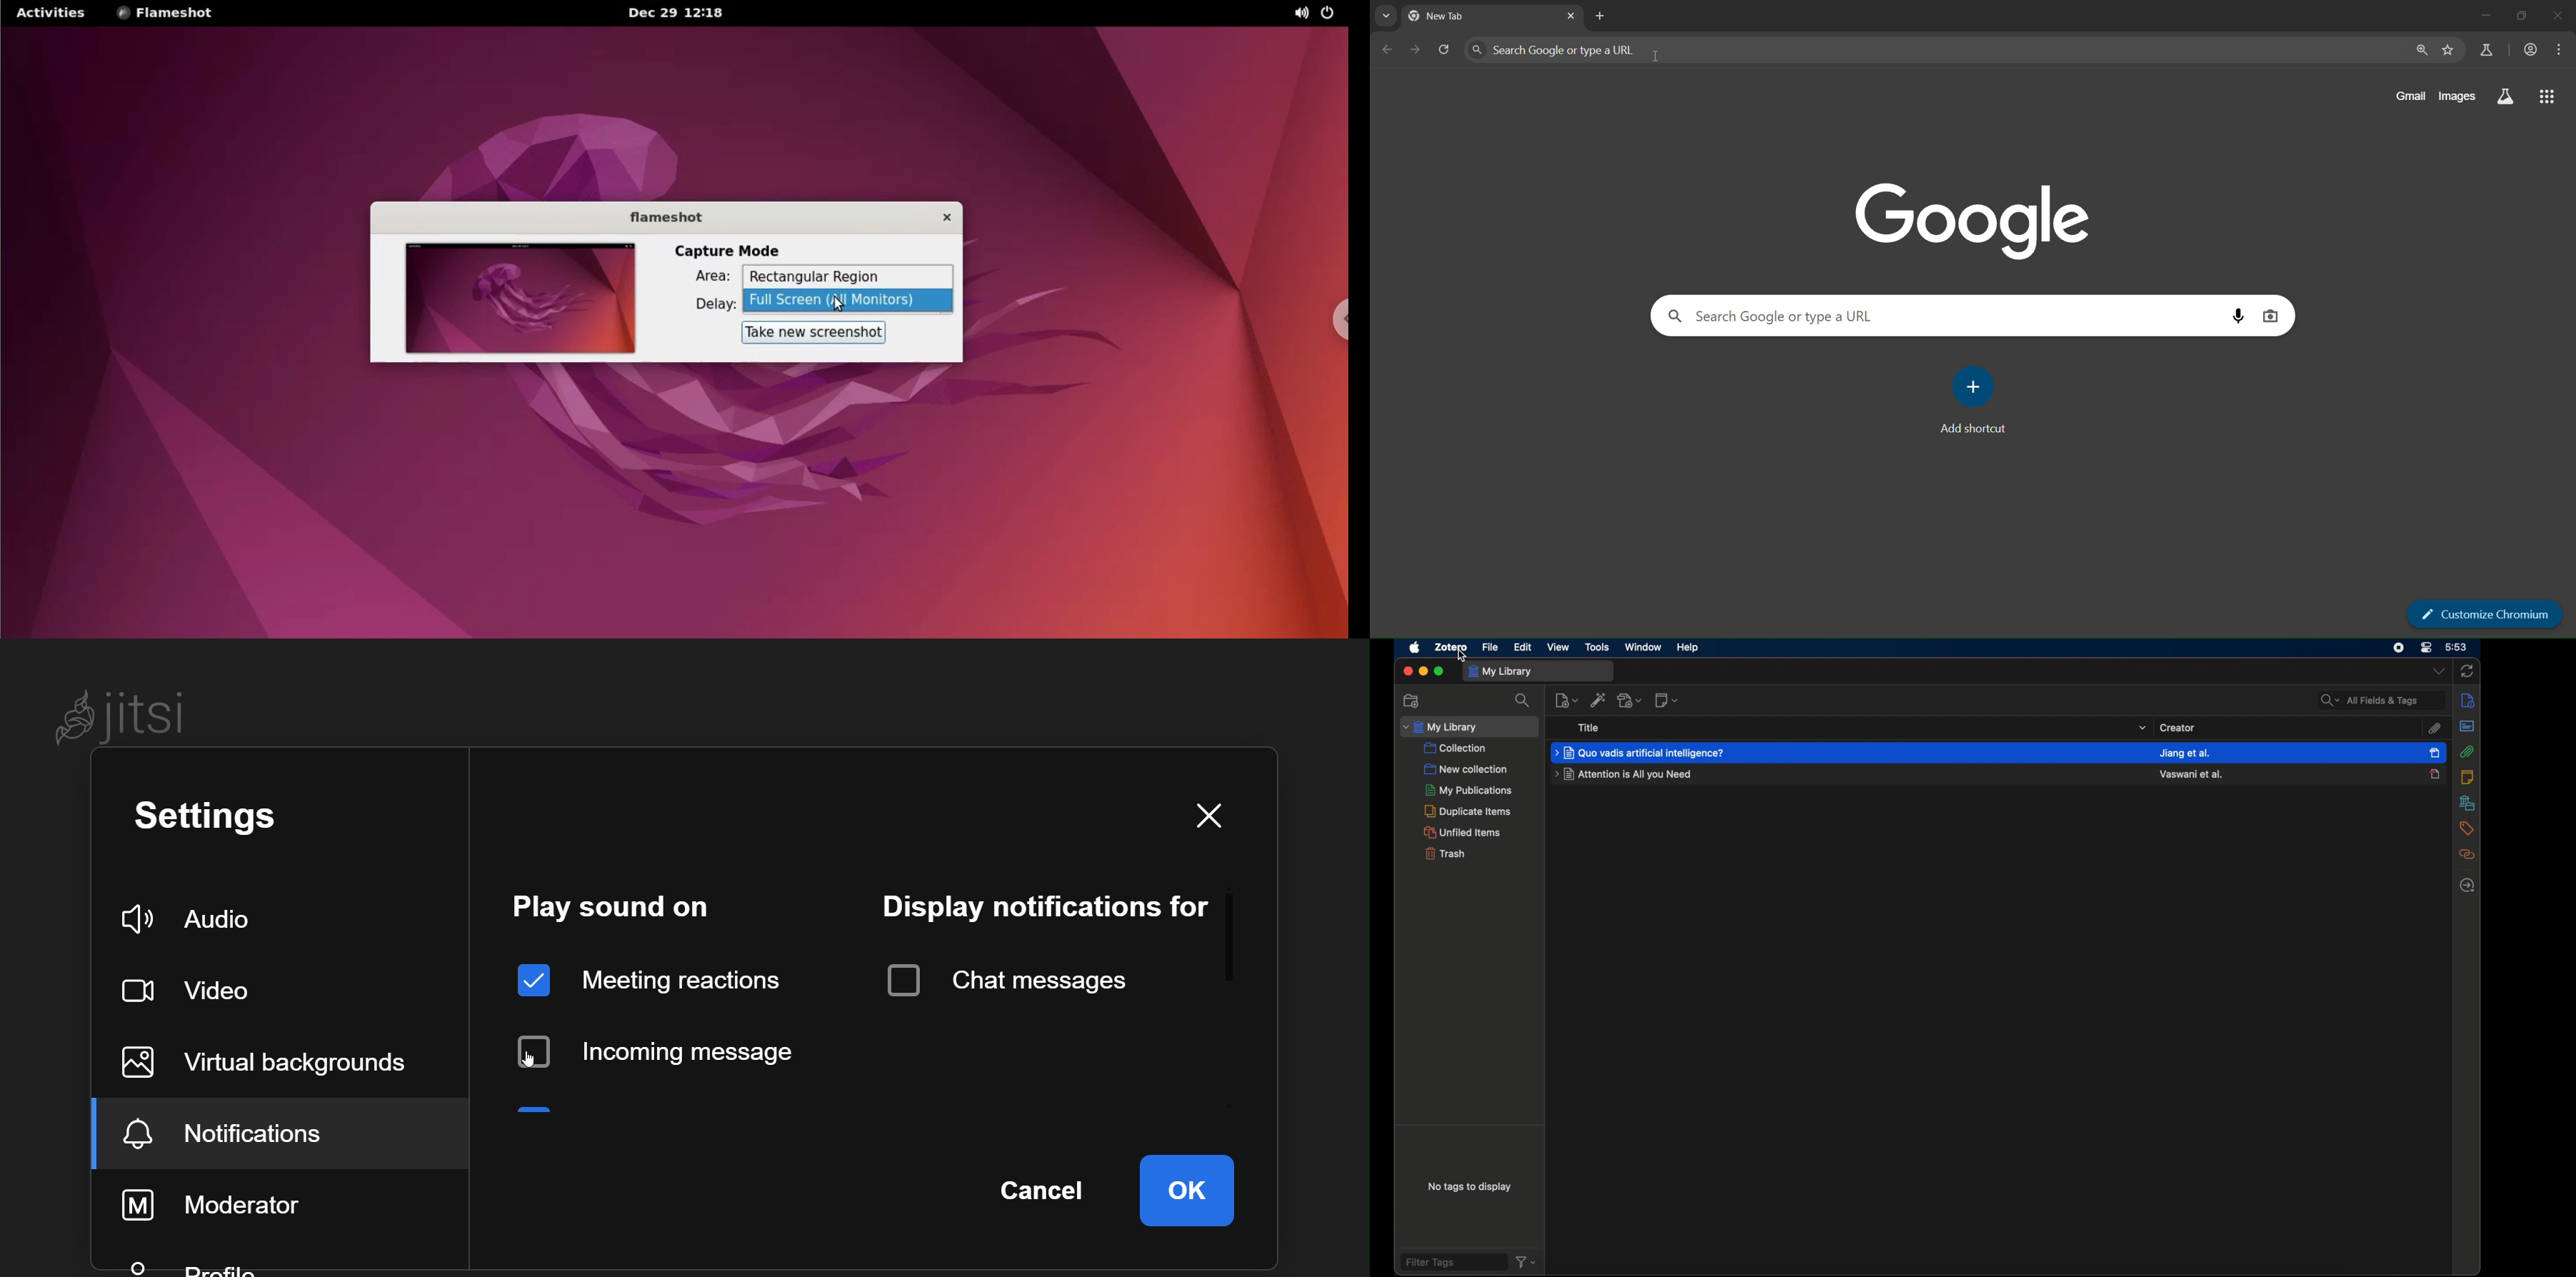  What do you see at coordinates (2467, 777) in the screenshot?
I see `notes ` at bounding box center [2467, 777].